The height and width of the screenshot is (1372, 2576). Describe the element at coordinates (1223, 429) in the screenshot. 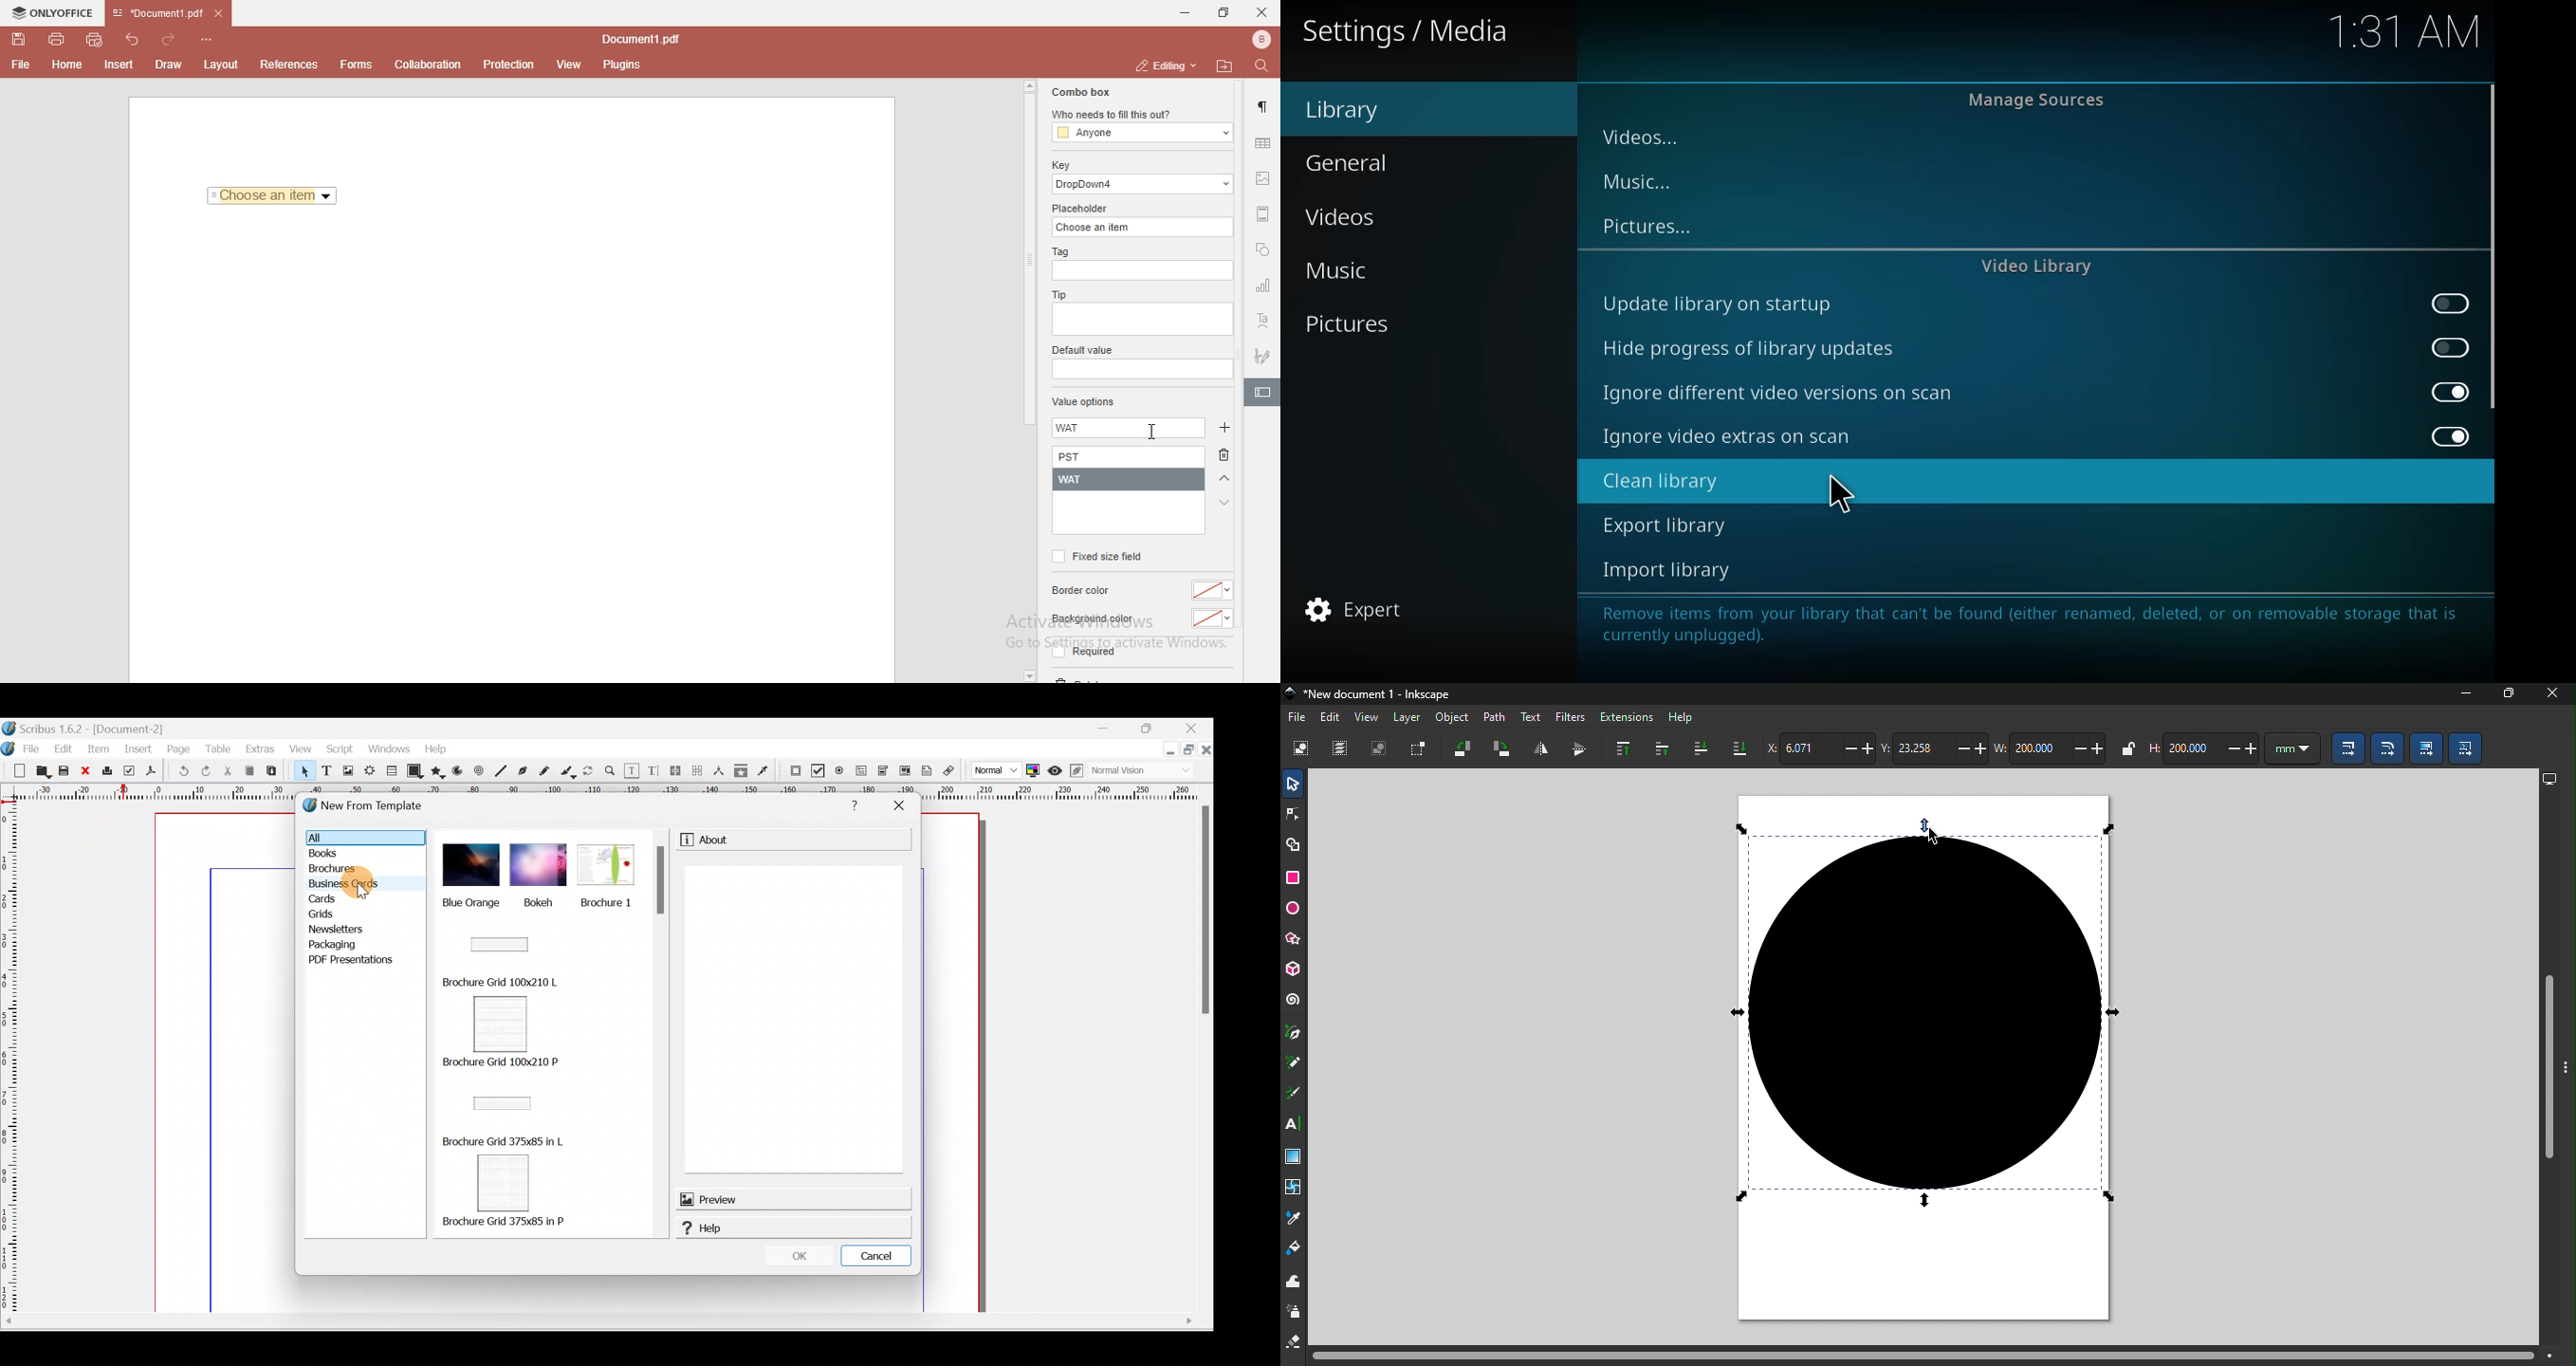

I see `add button clicked` at that location.